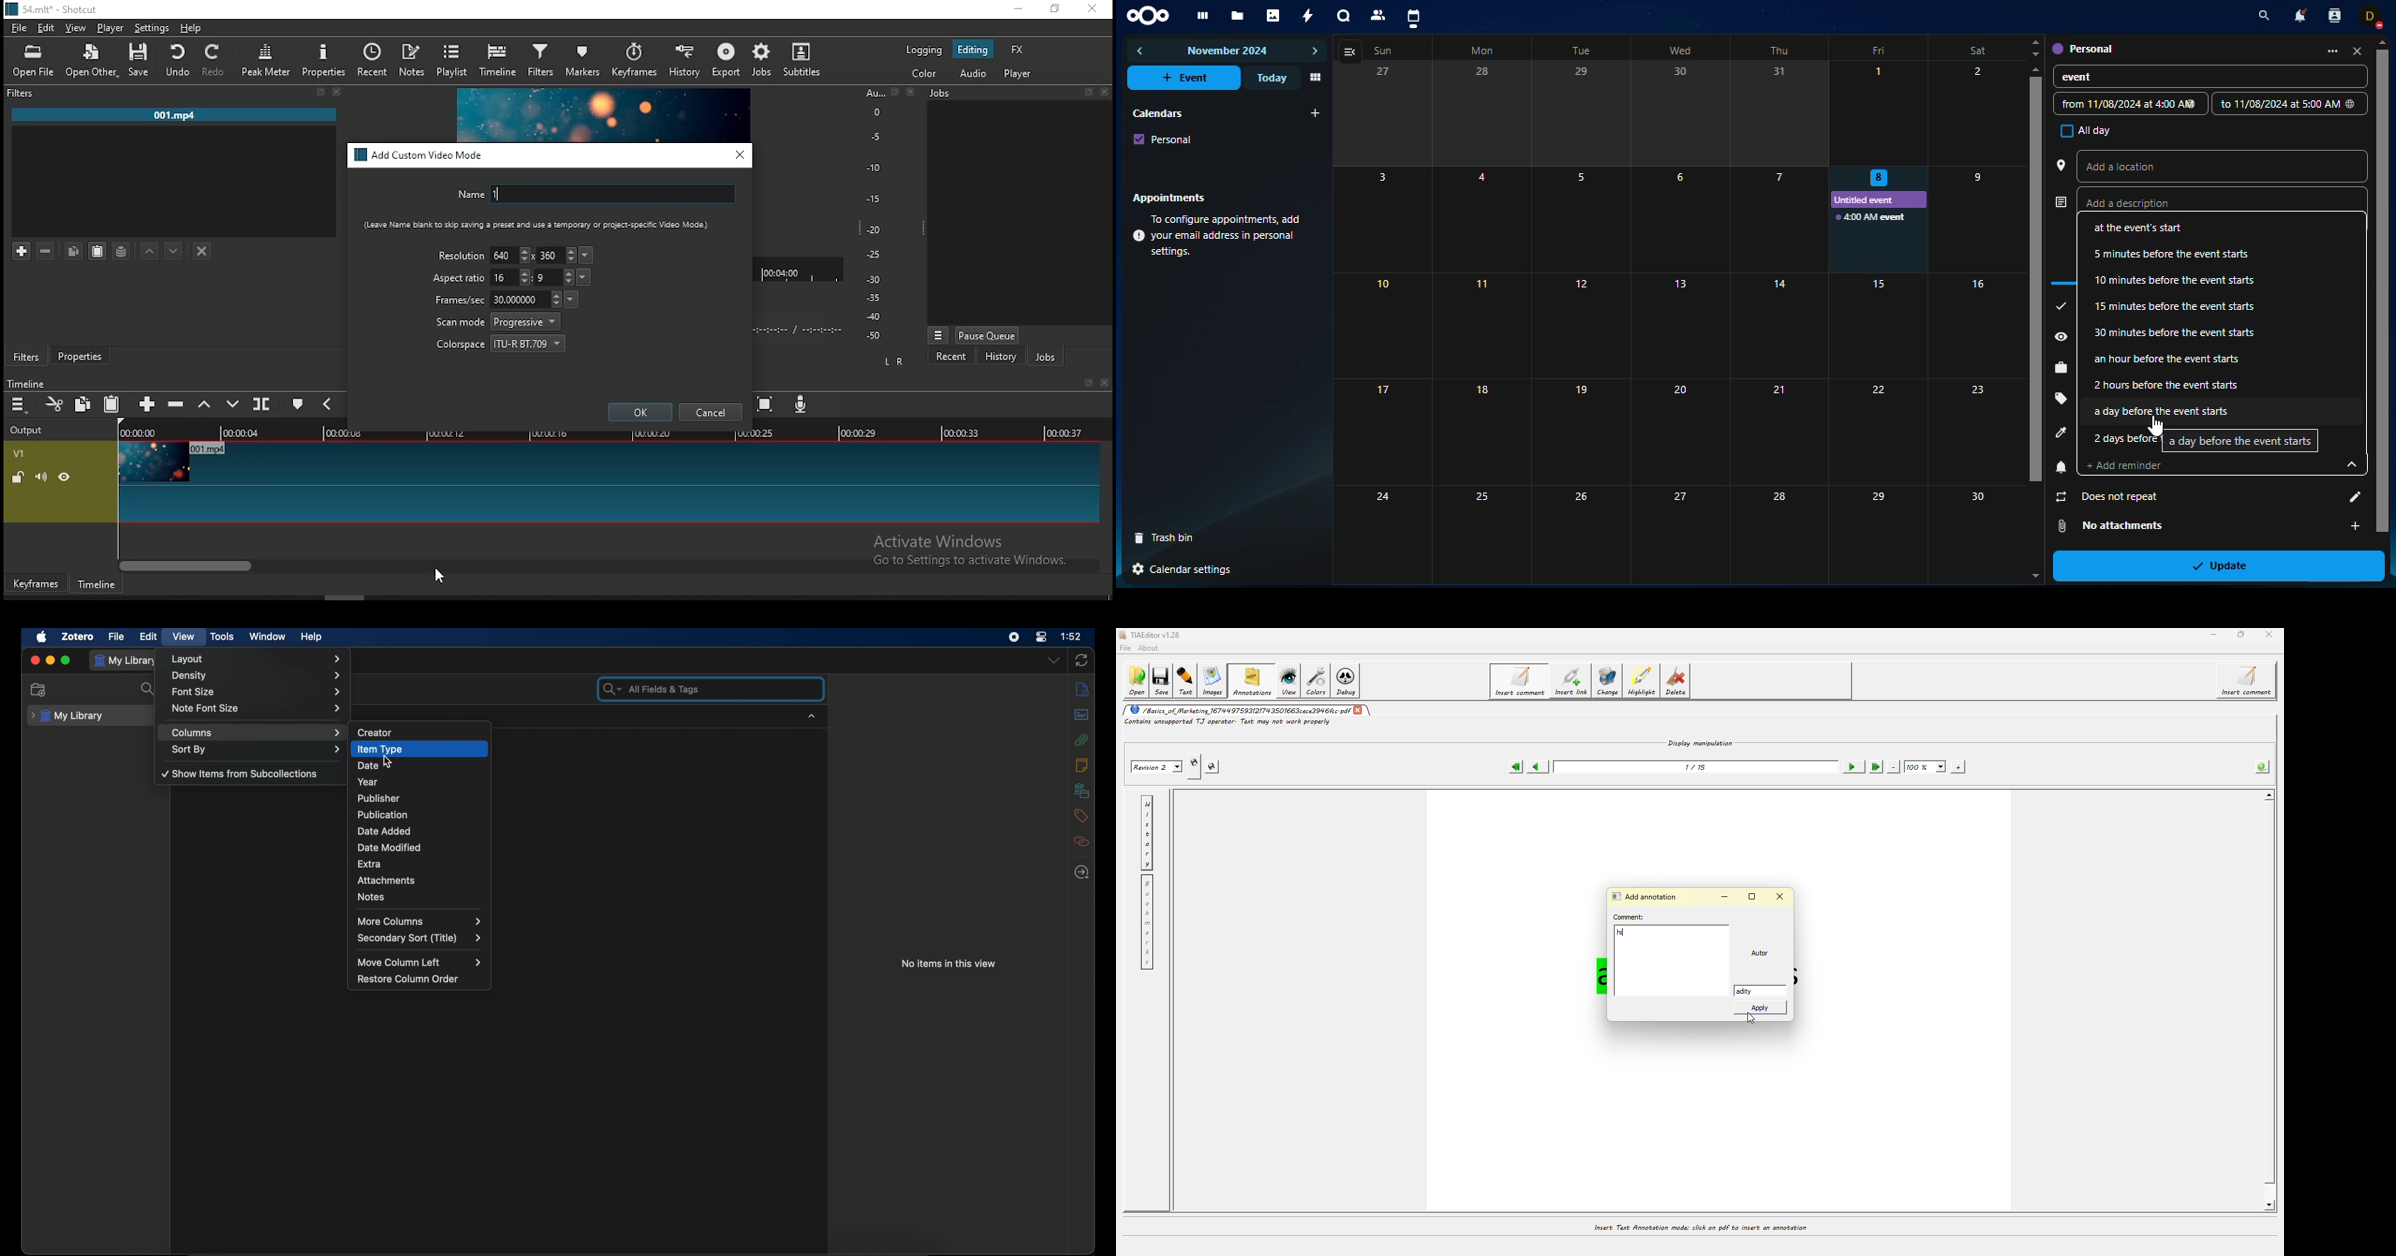 The width and height of the screenshot is (2408, 1260). I want to click on tue, so click(1585, 51).